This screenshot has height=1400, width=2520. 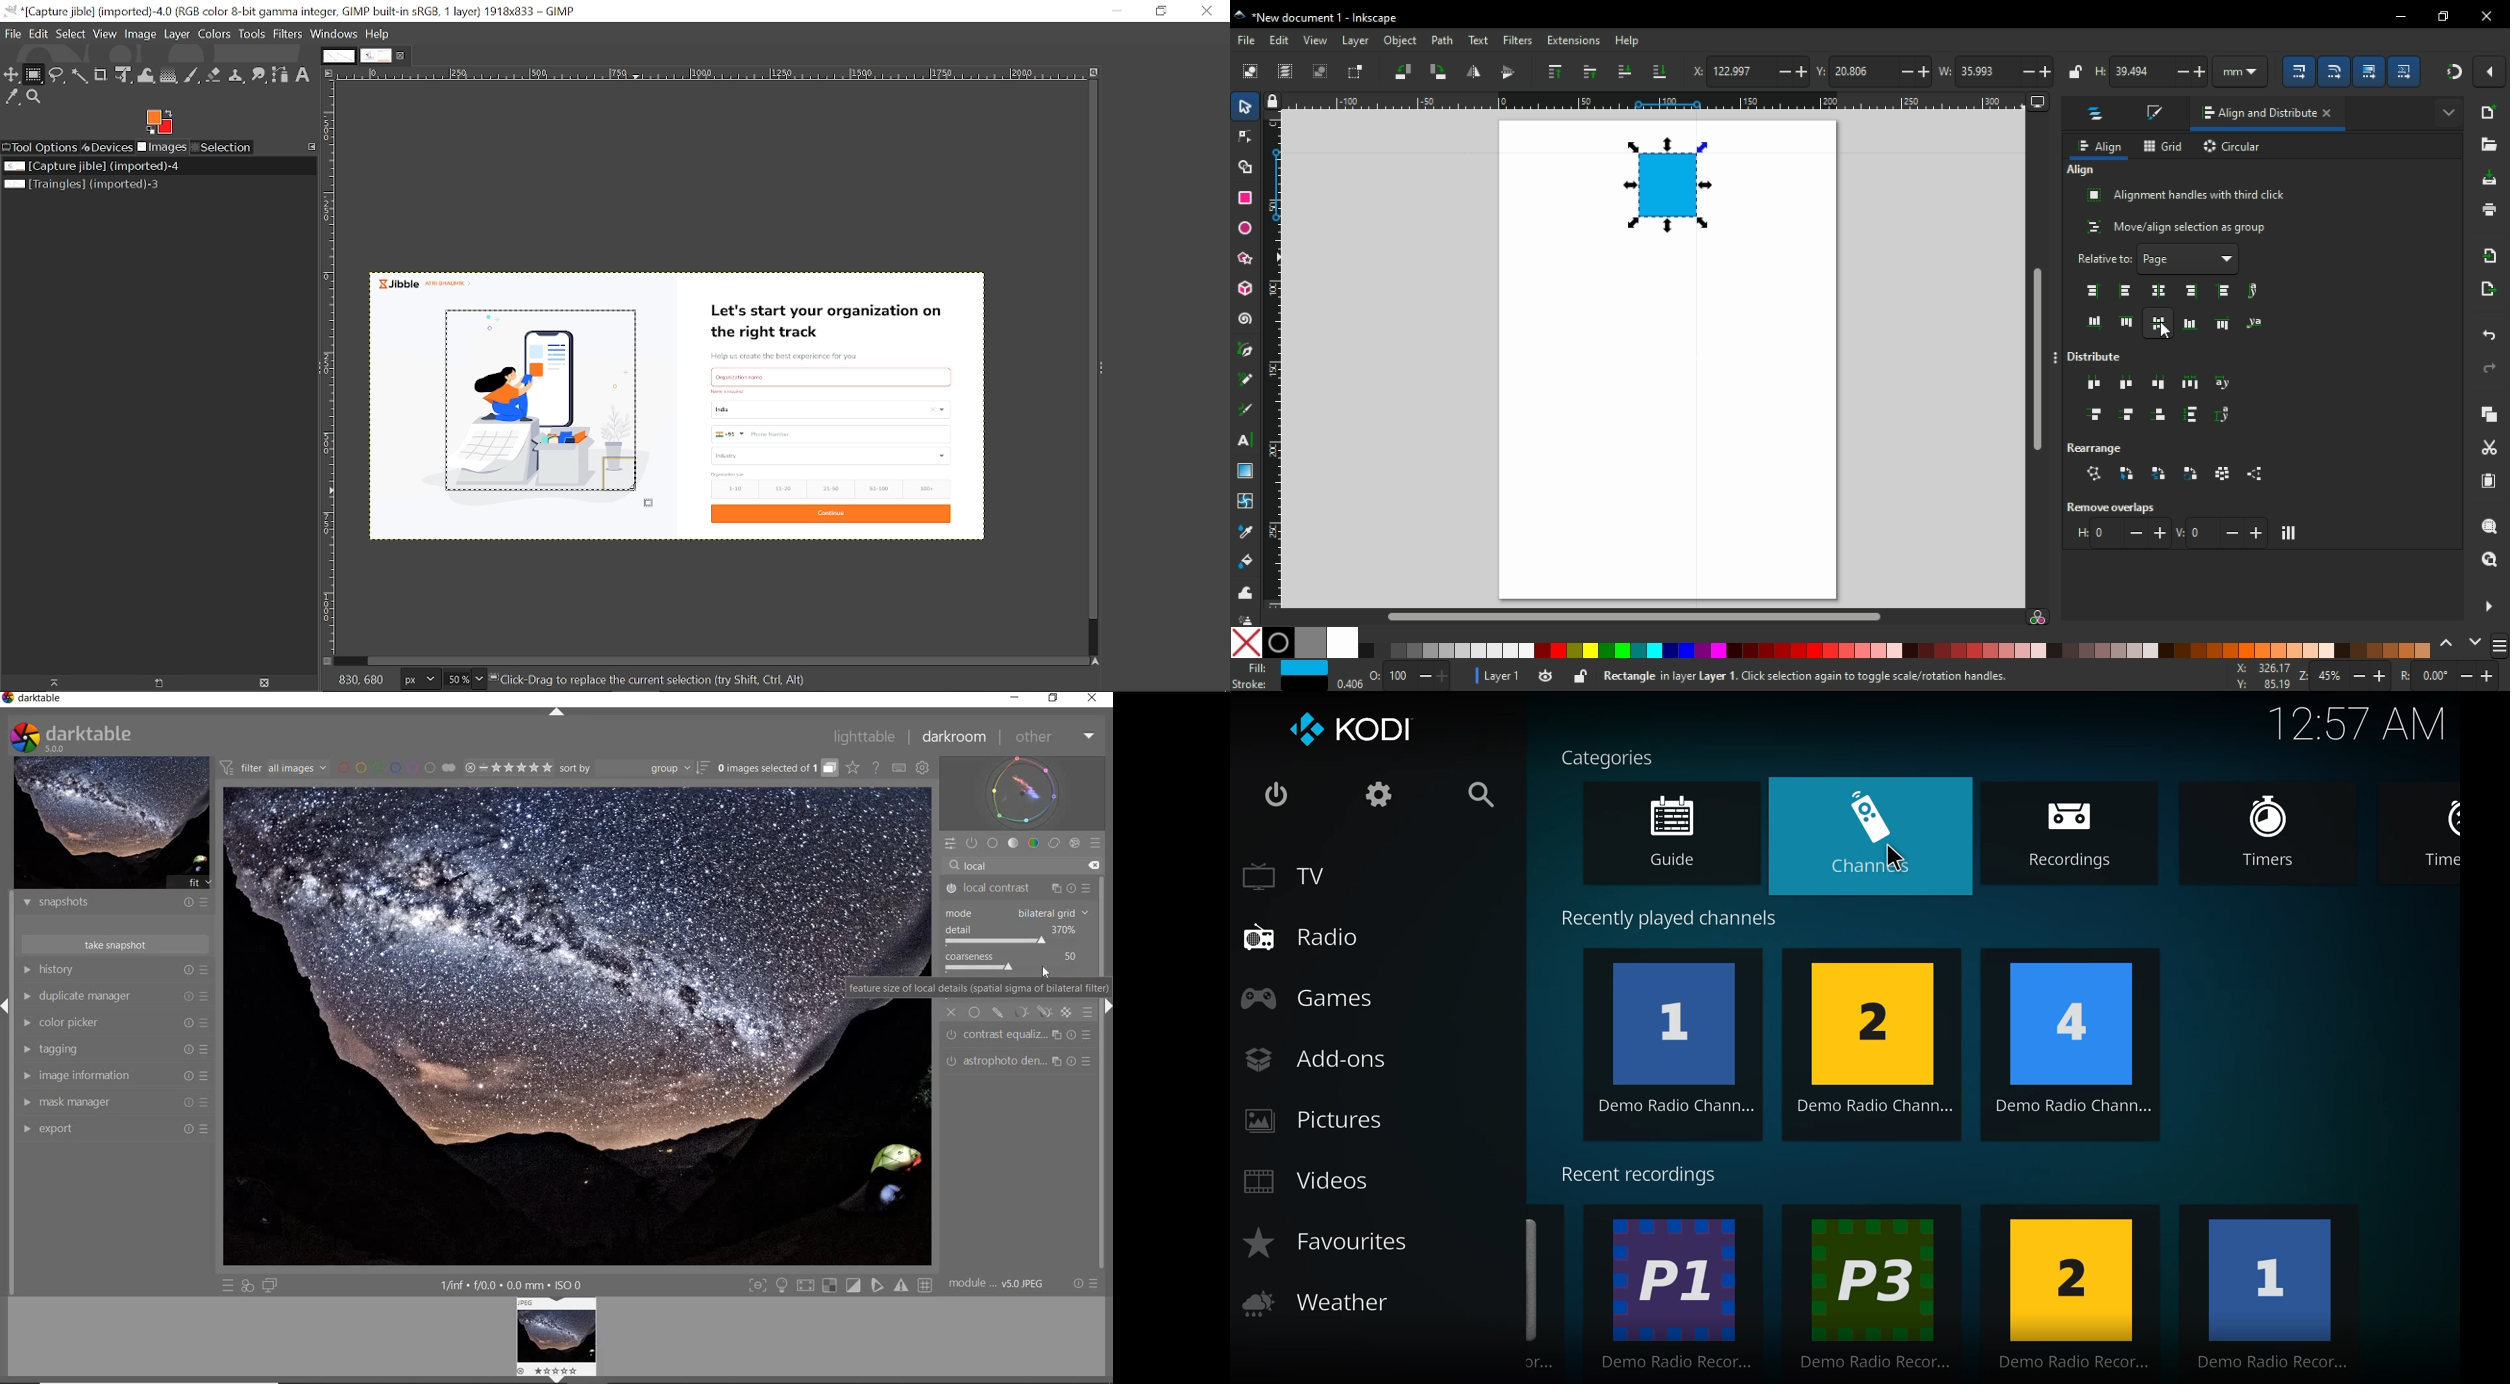 What do you see at coordinates (1877, 835) in the screenshot?
I see `channels` at bounding box center [1877, 835].